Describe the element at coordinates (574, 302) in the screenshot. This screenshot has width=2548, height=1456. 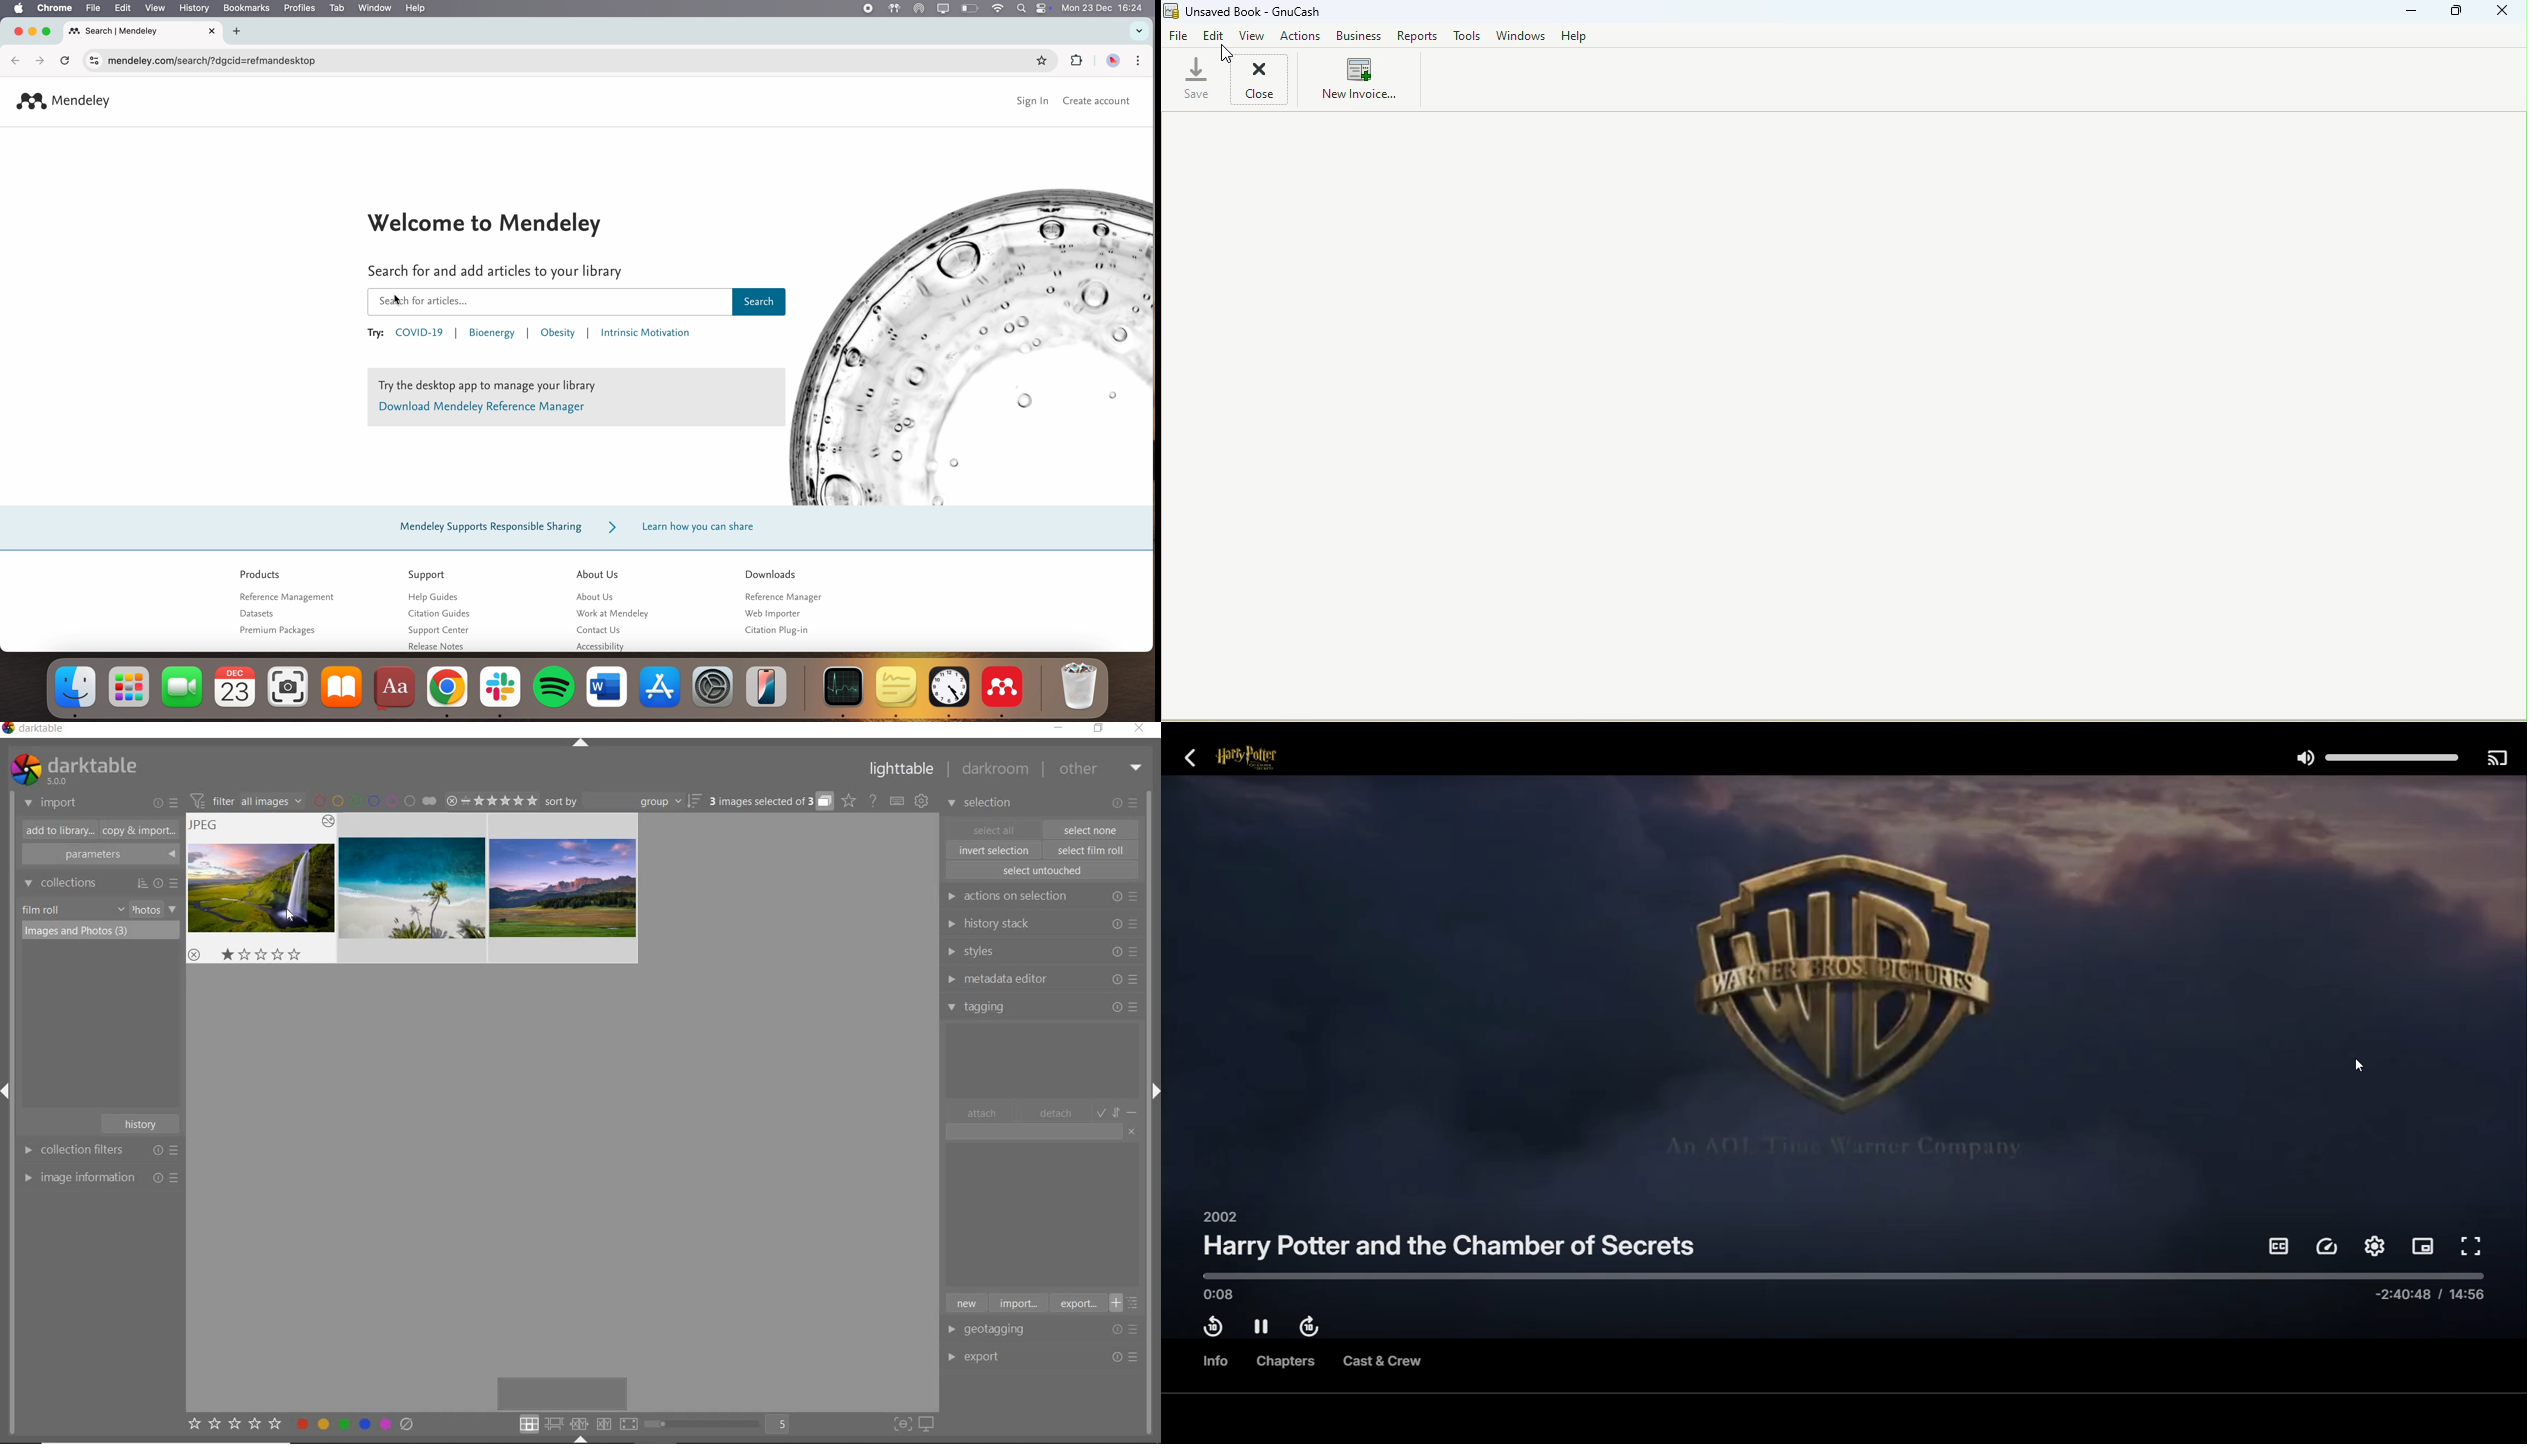
I see `click on search bar` at that location.